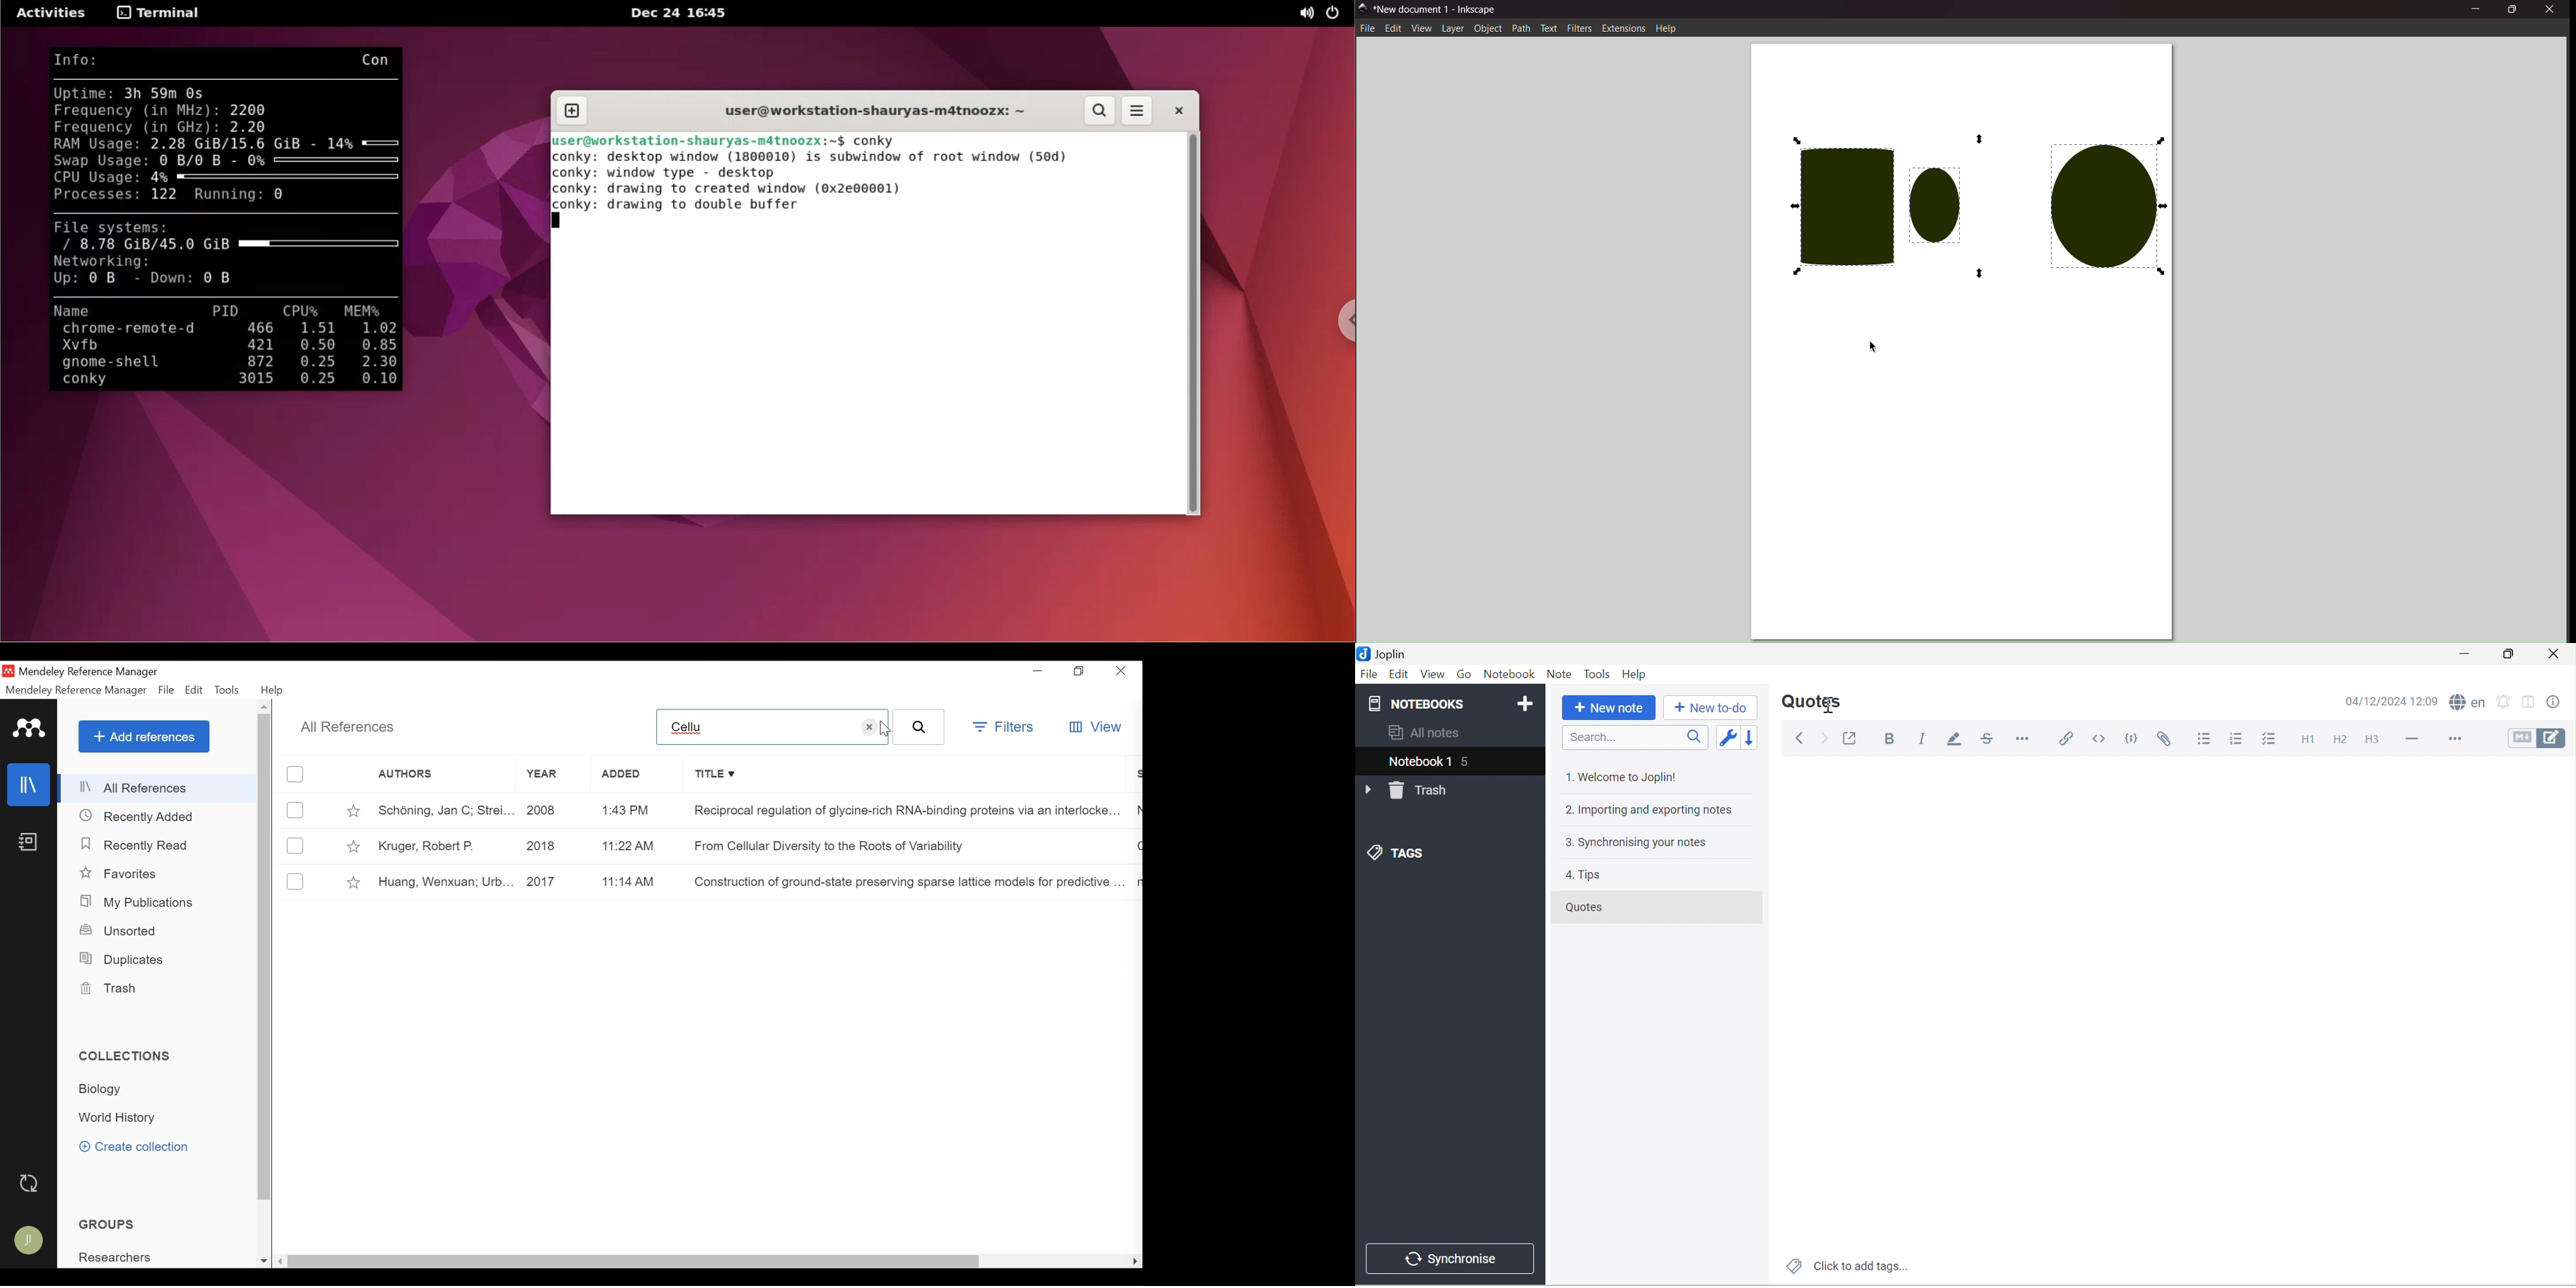  Describe the element at coordinates (1651, 809) in the screenshot. I see `2. Importing and exporting notes` at that location.